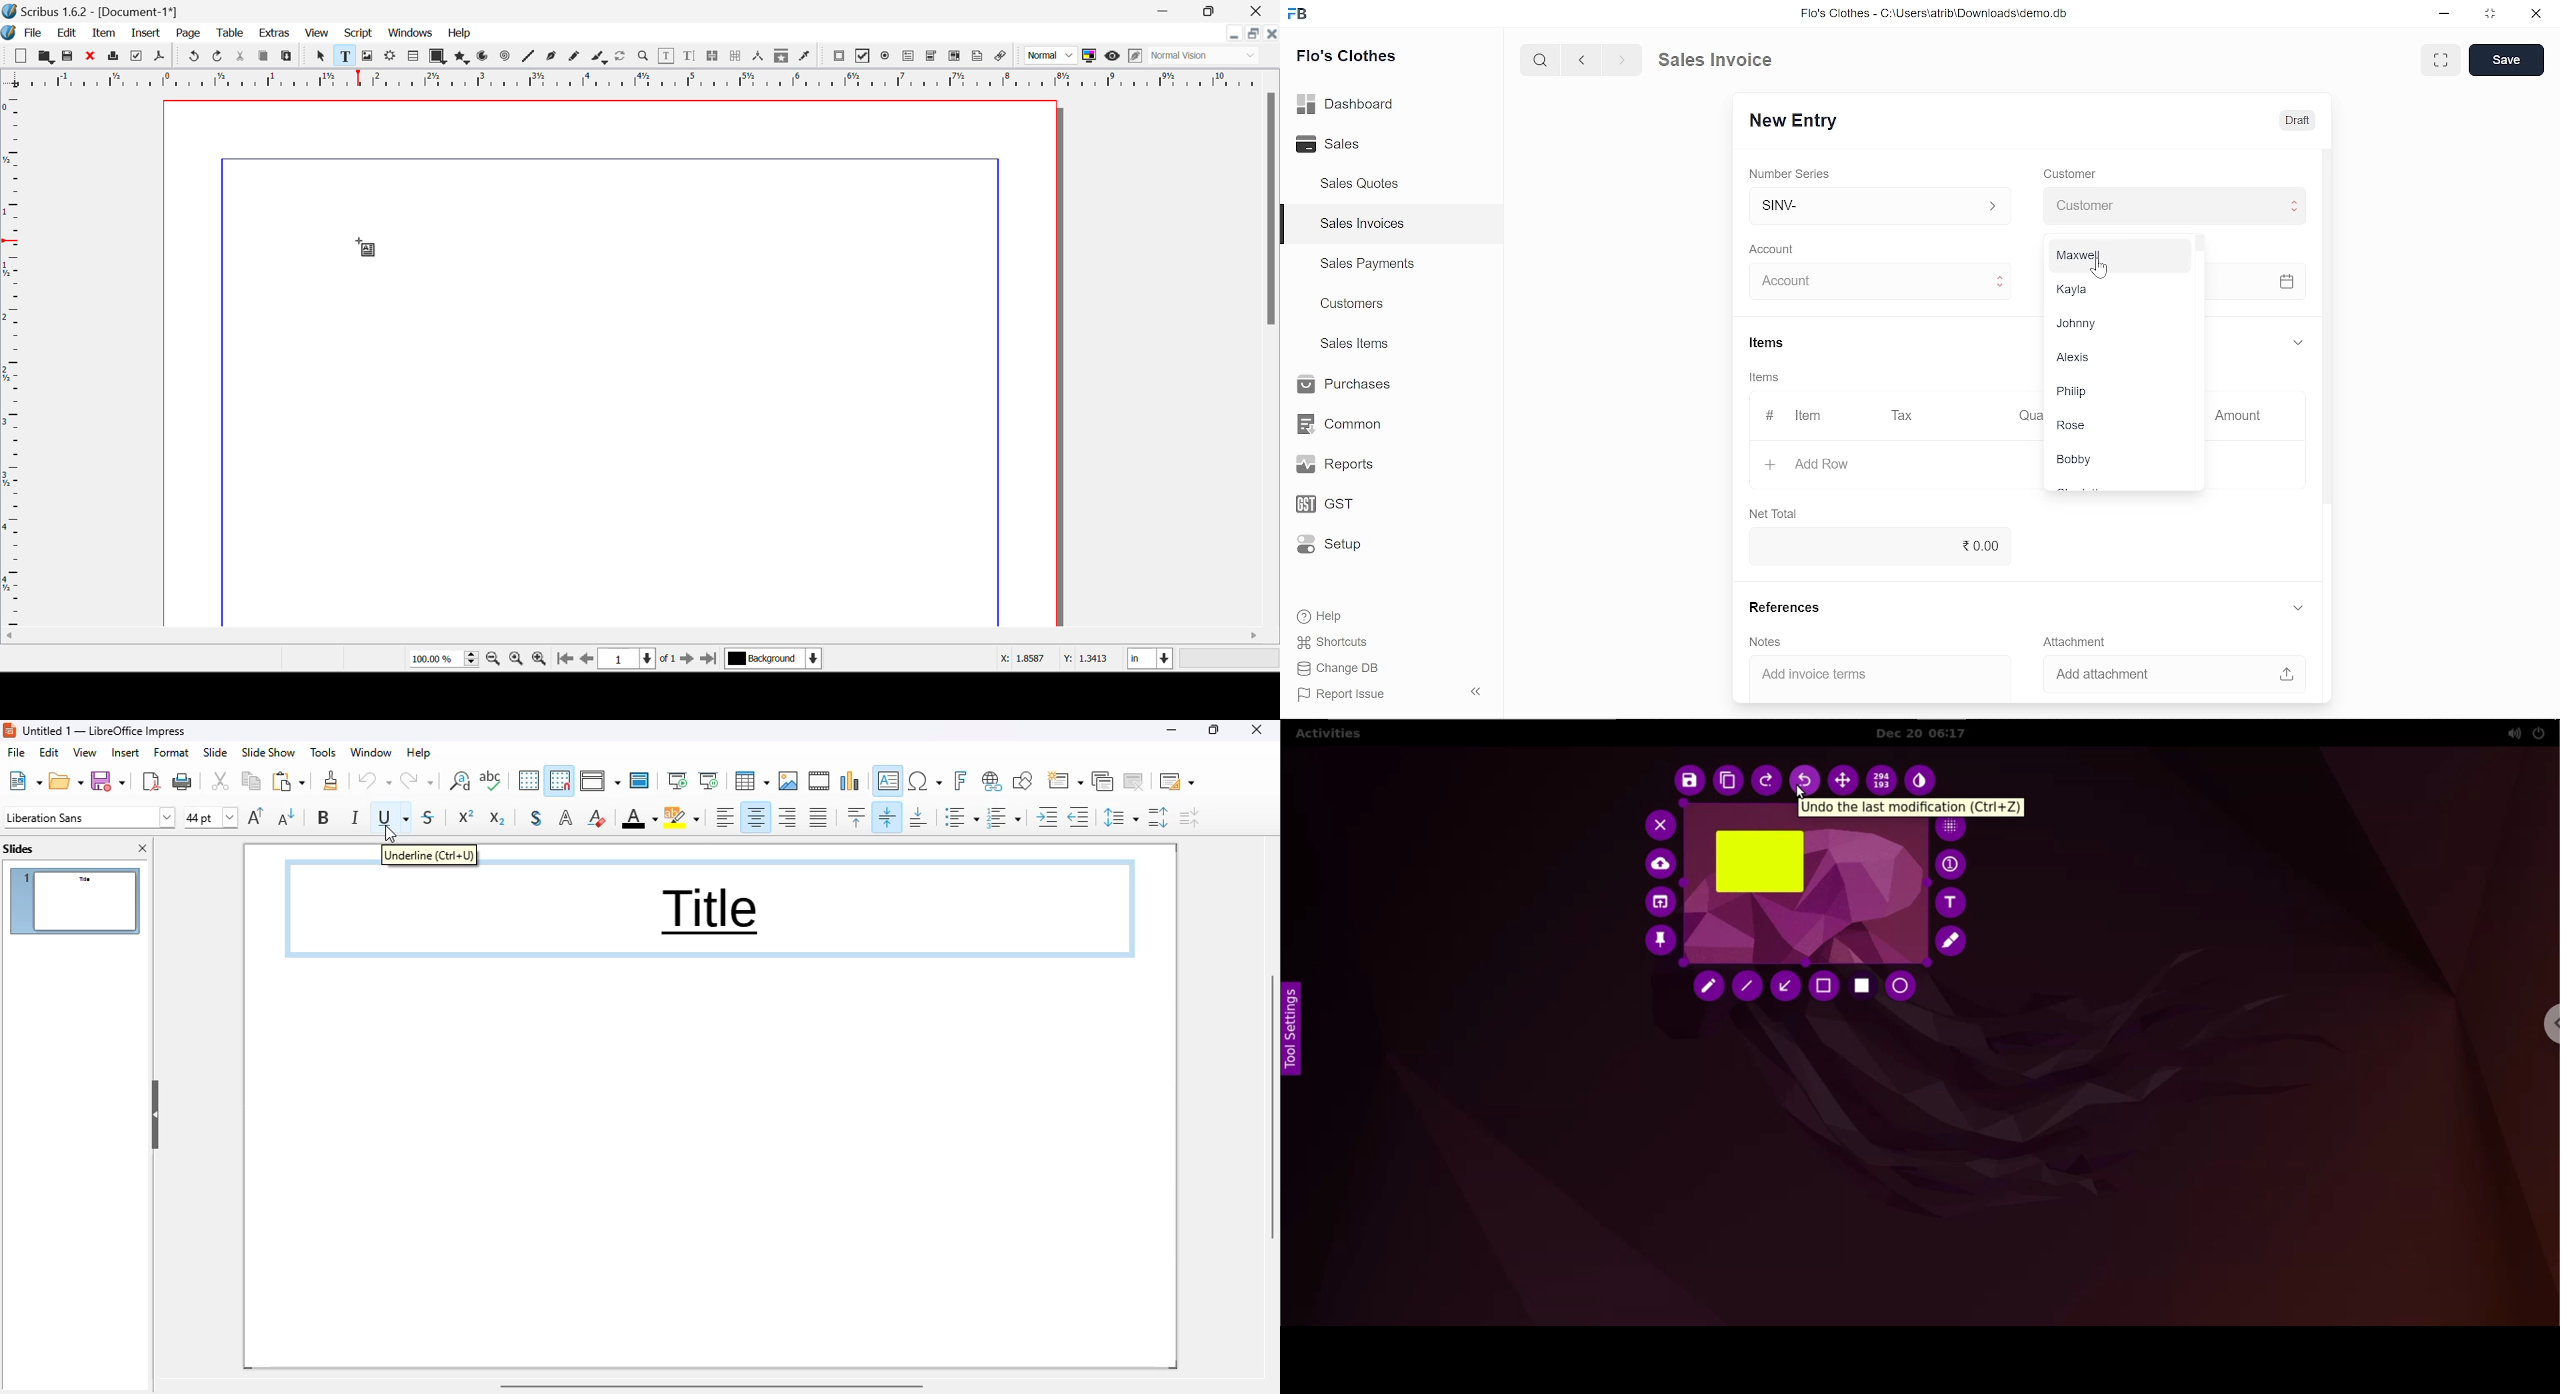  What do you see at coordinates (953, 56) in the screenshot?
I see `Pdf Listbox` at bounding box center [953, 56].